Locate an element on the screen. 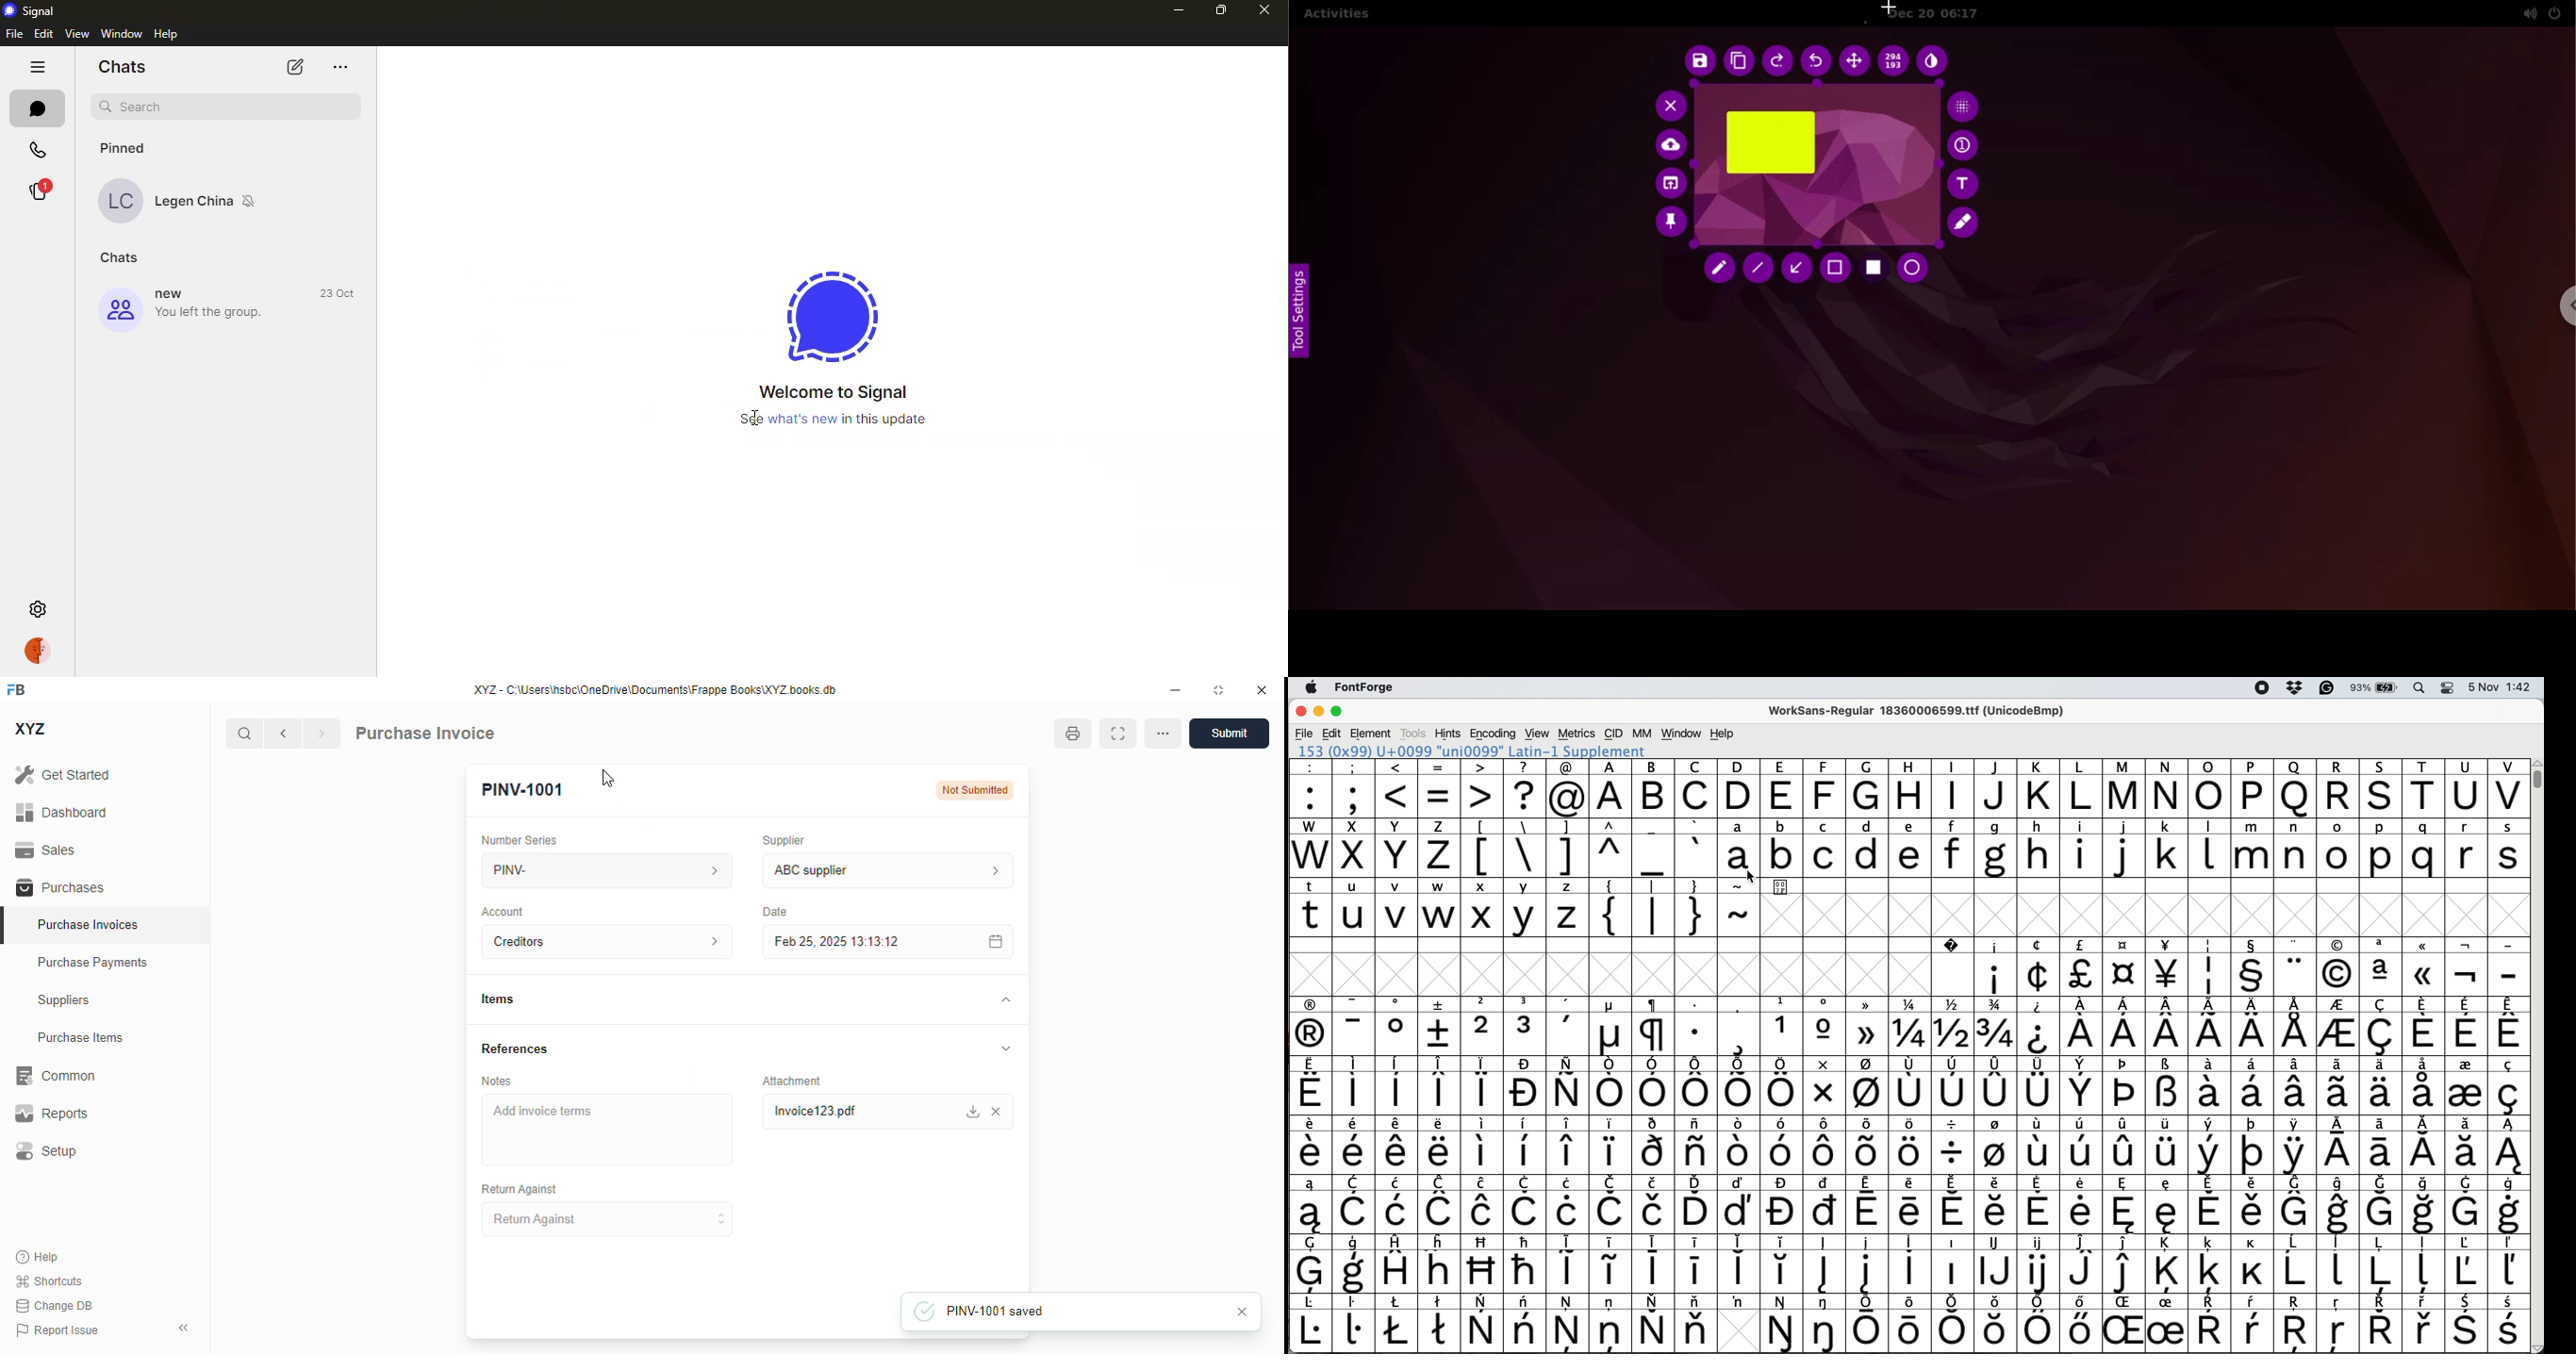 This screenshot has height=1372, width=2576. symbol is located at coordinates (1654, 1205).